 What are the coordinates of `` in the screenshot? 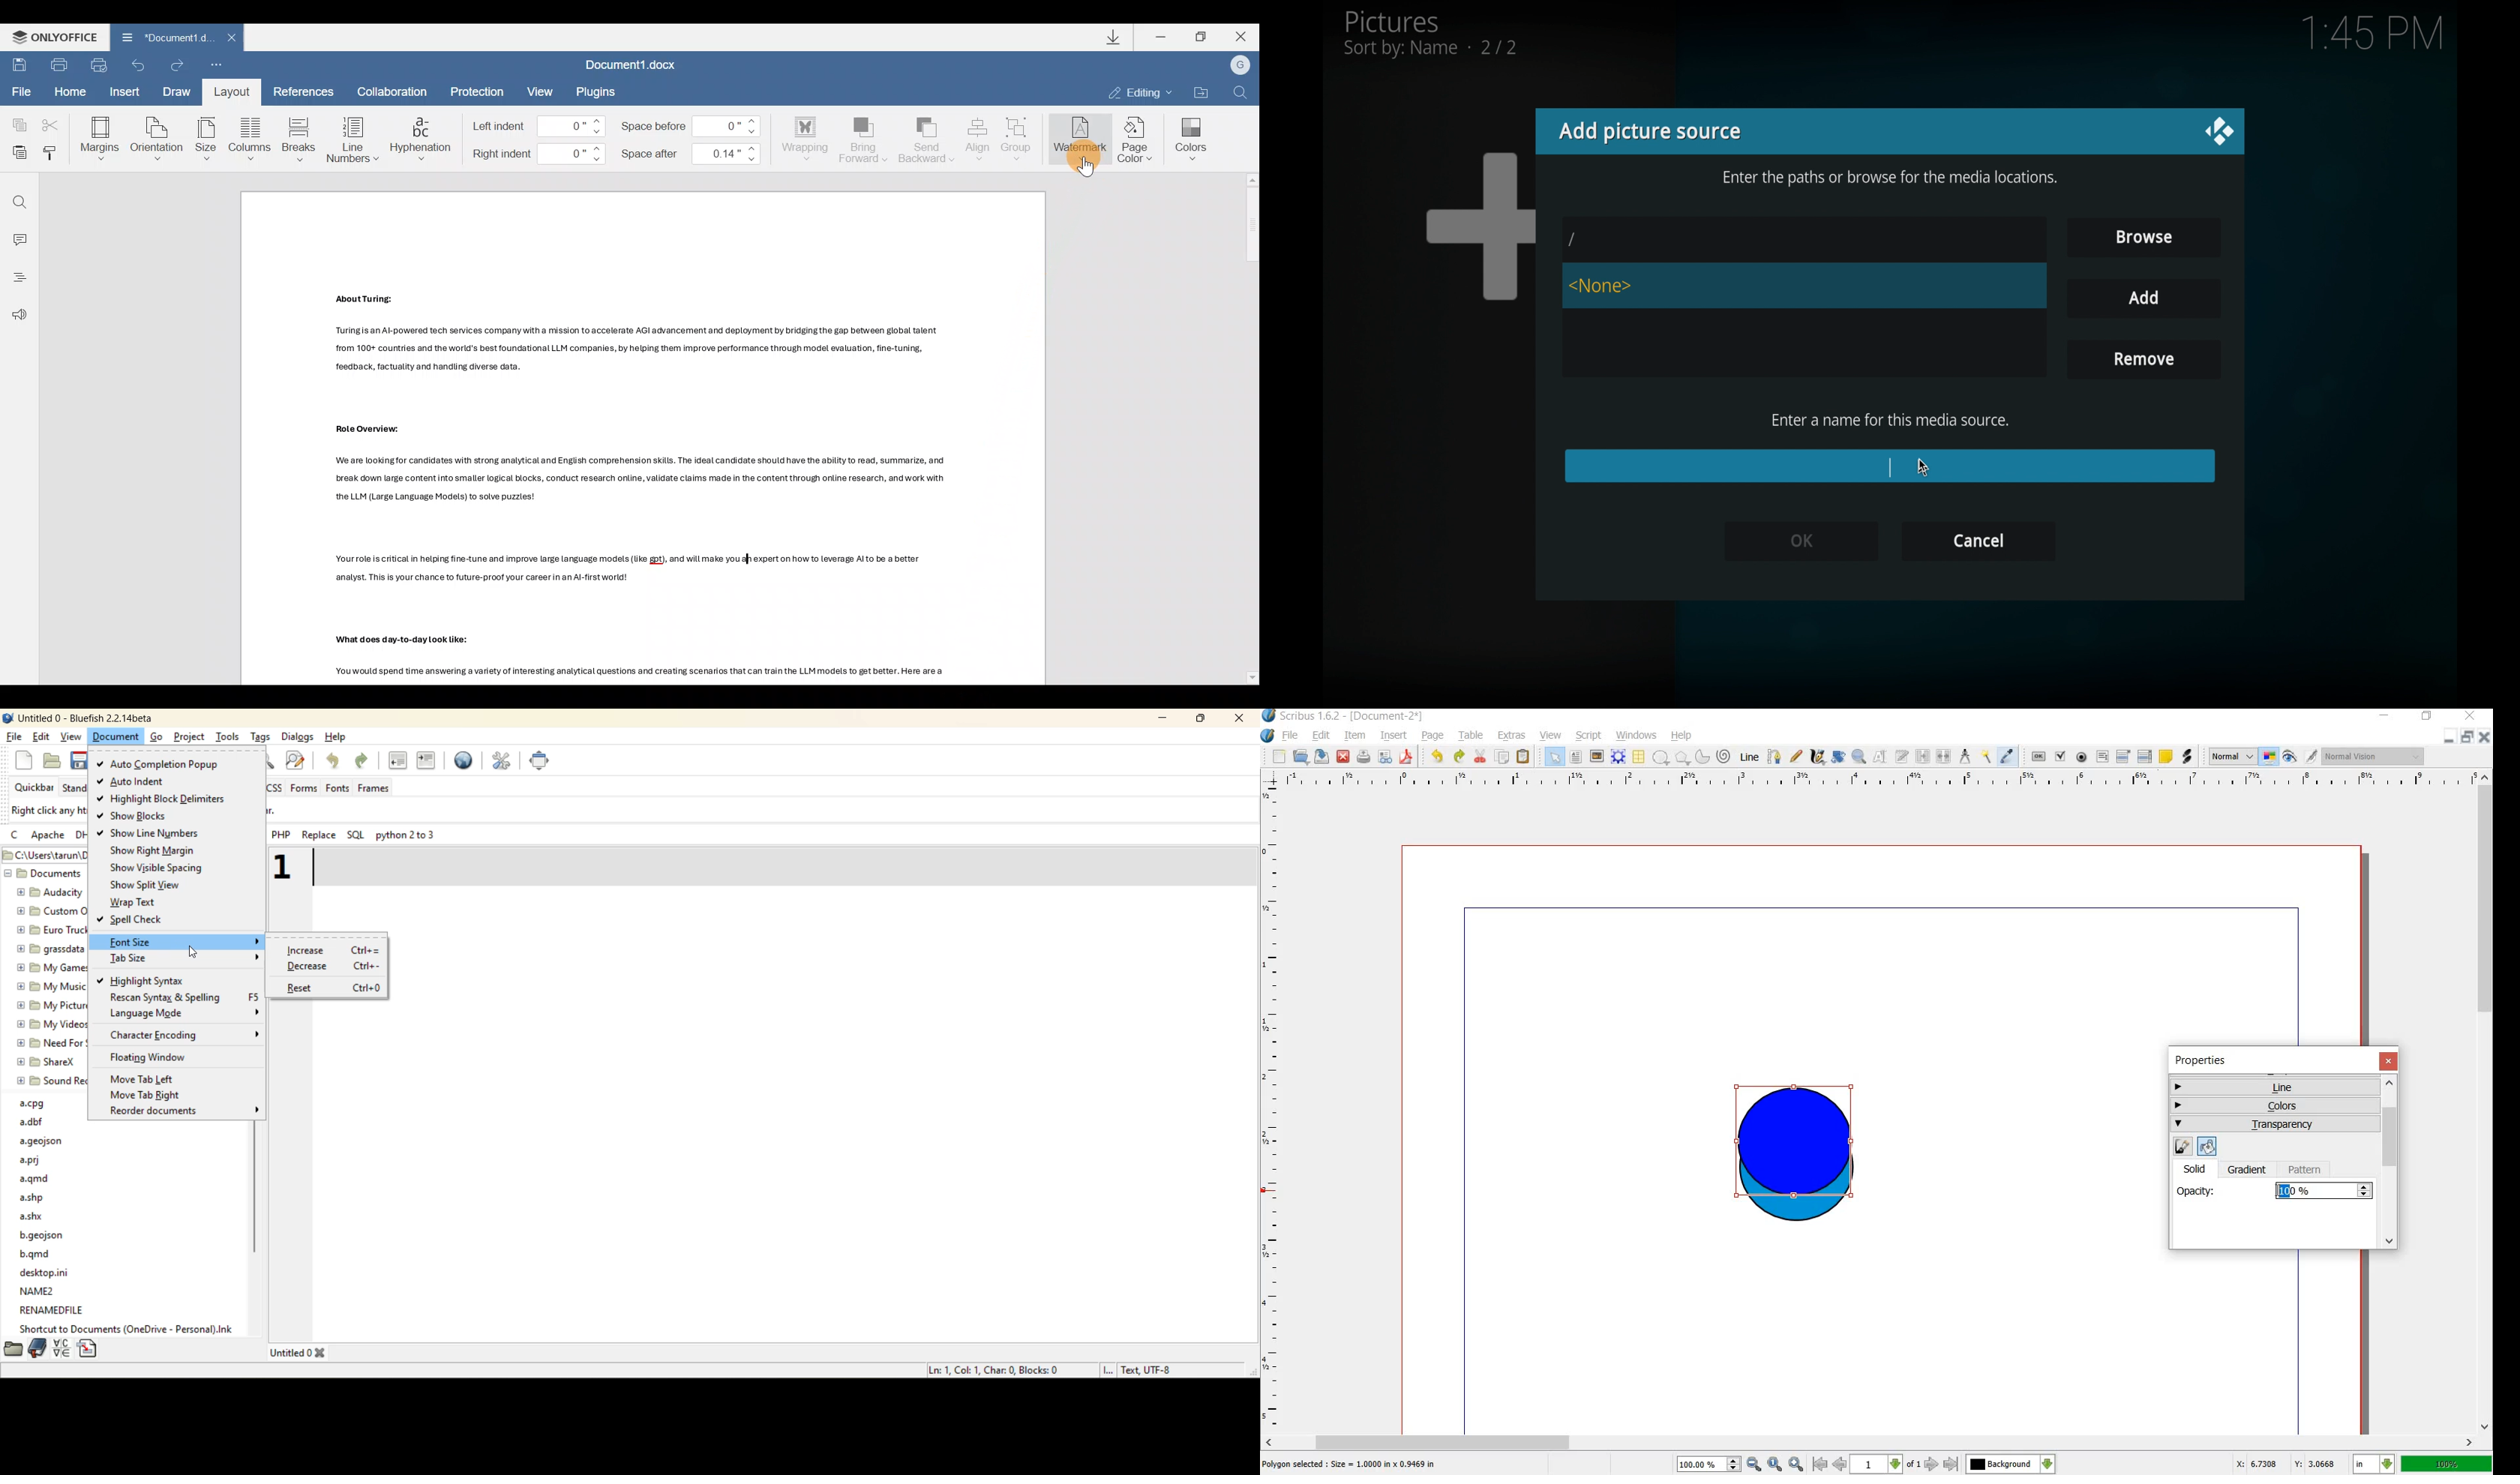 It's located at (358, 428).